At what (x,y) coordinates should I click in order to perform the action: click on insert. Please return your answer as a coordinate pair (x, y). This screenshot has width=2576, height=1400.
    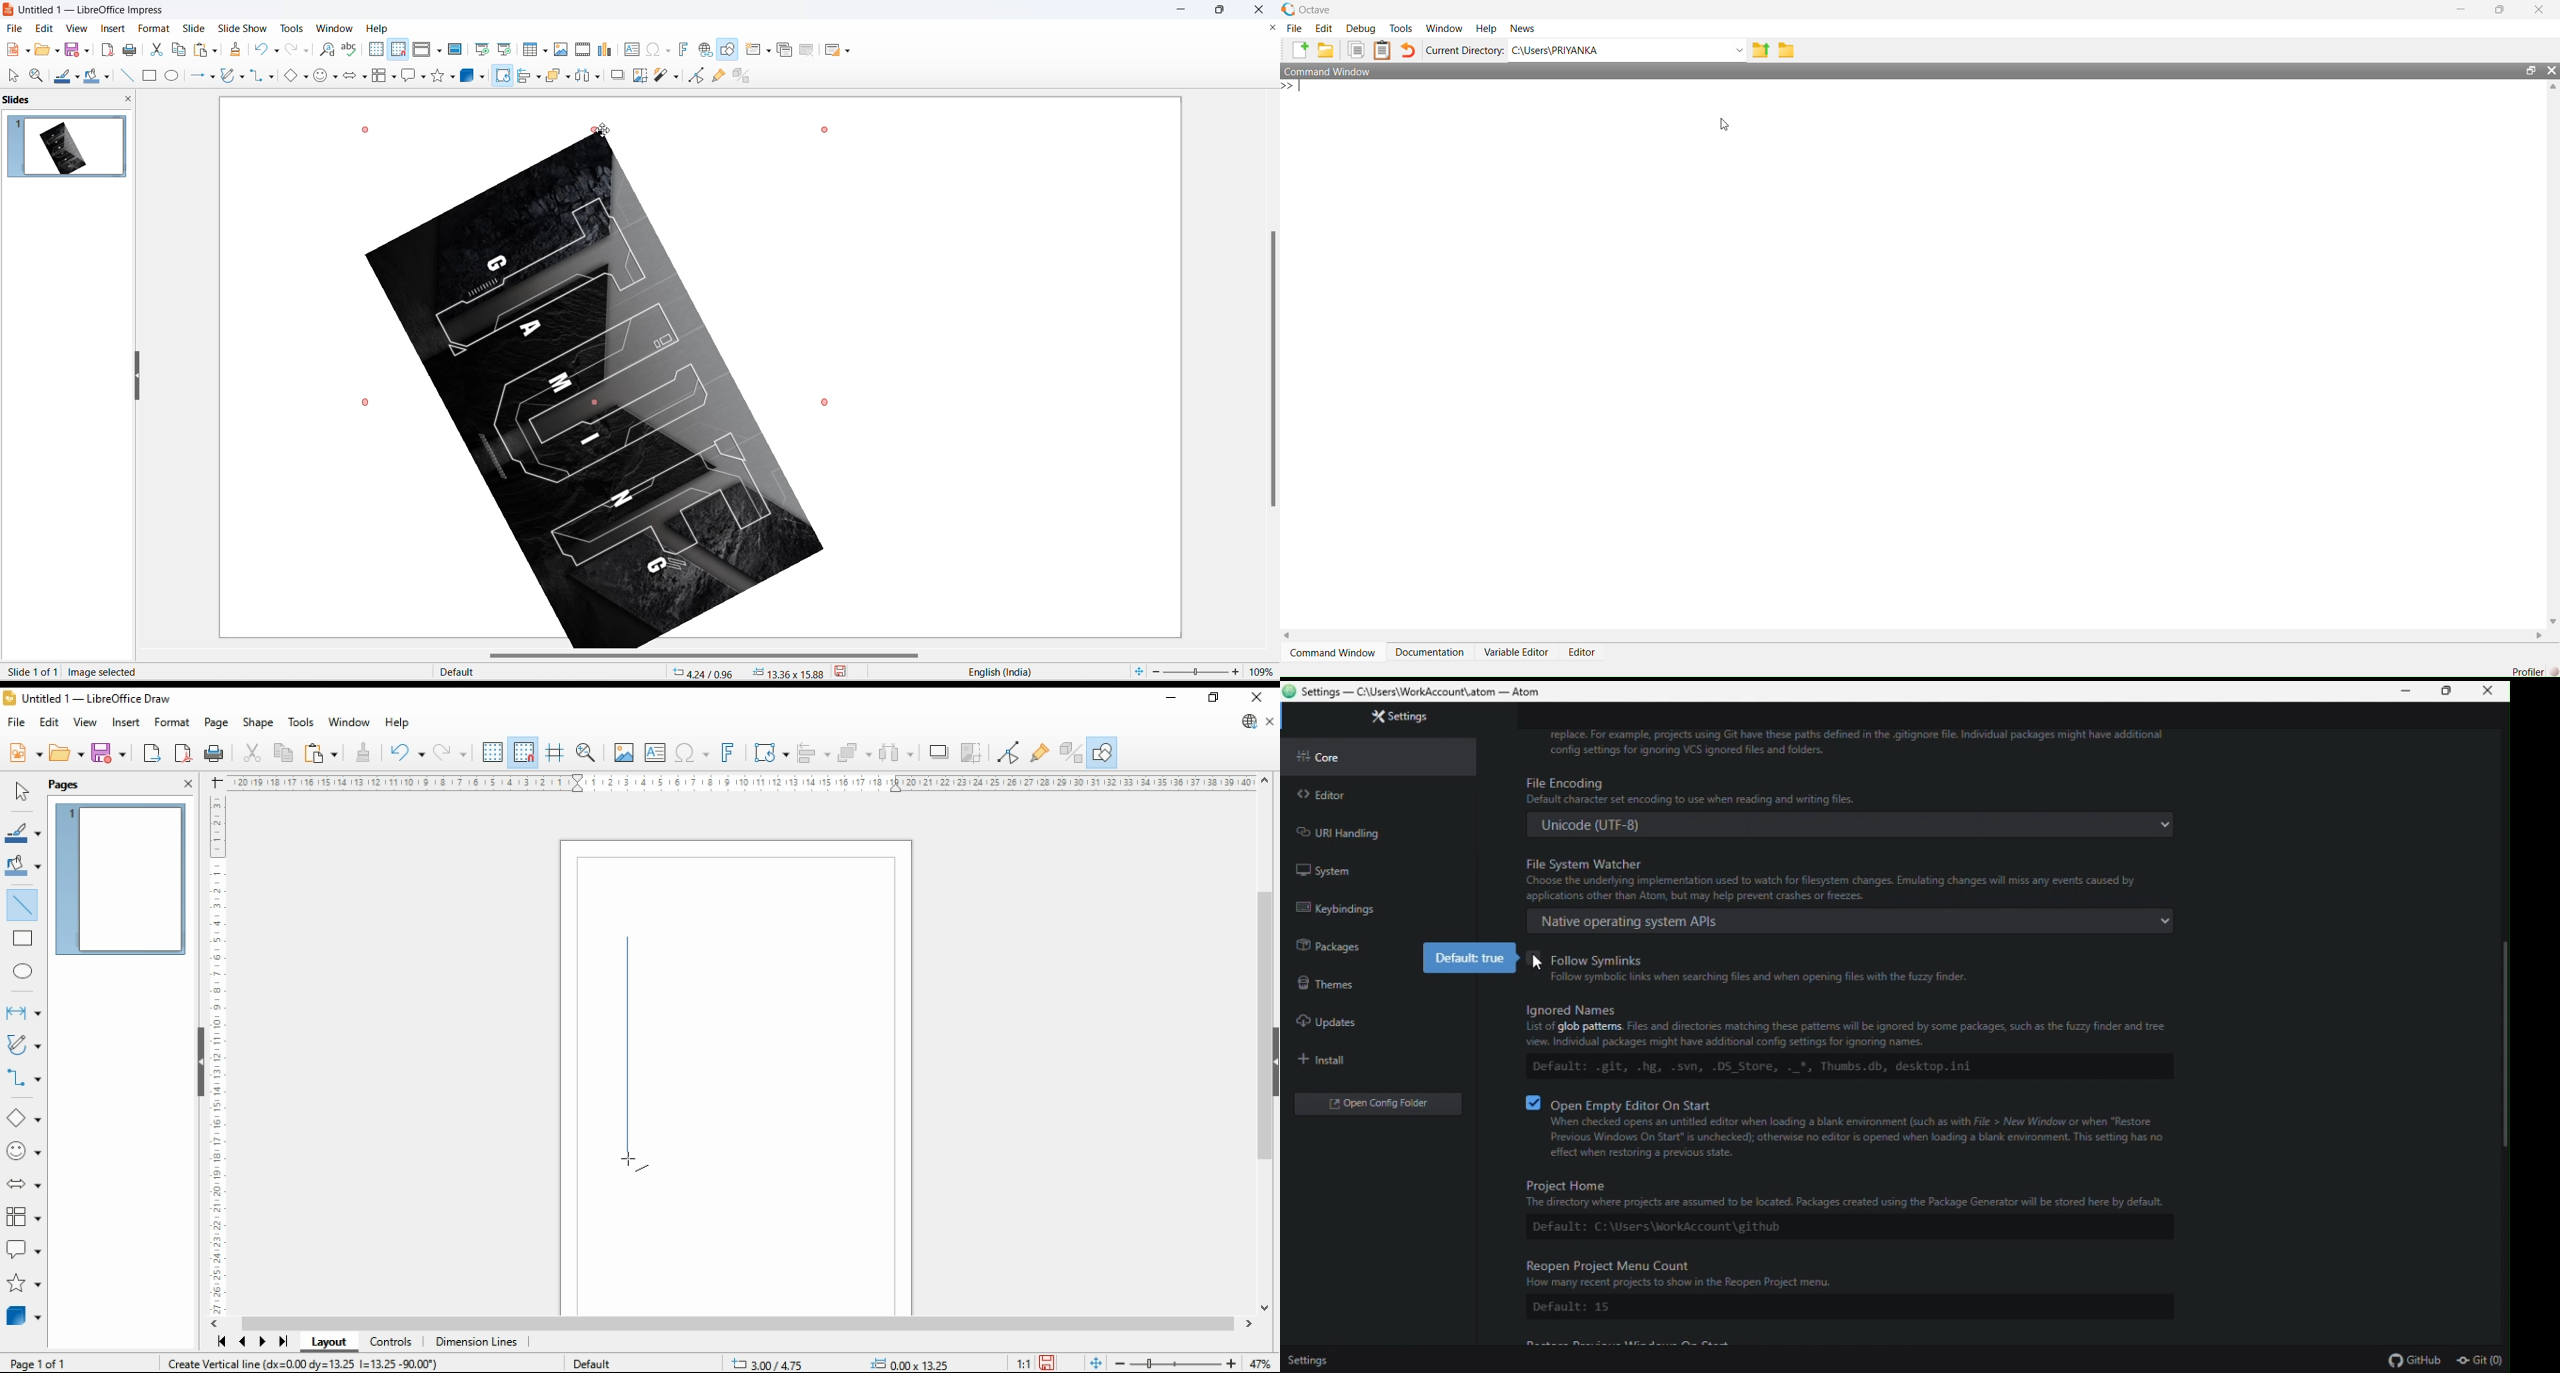
    Looking at the image, I should click on (111, 29).